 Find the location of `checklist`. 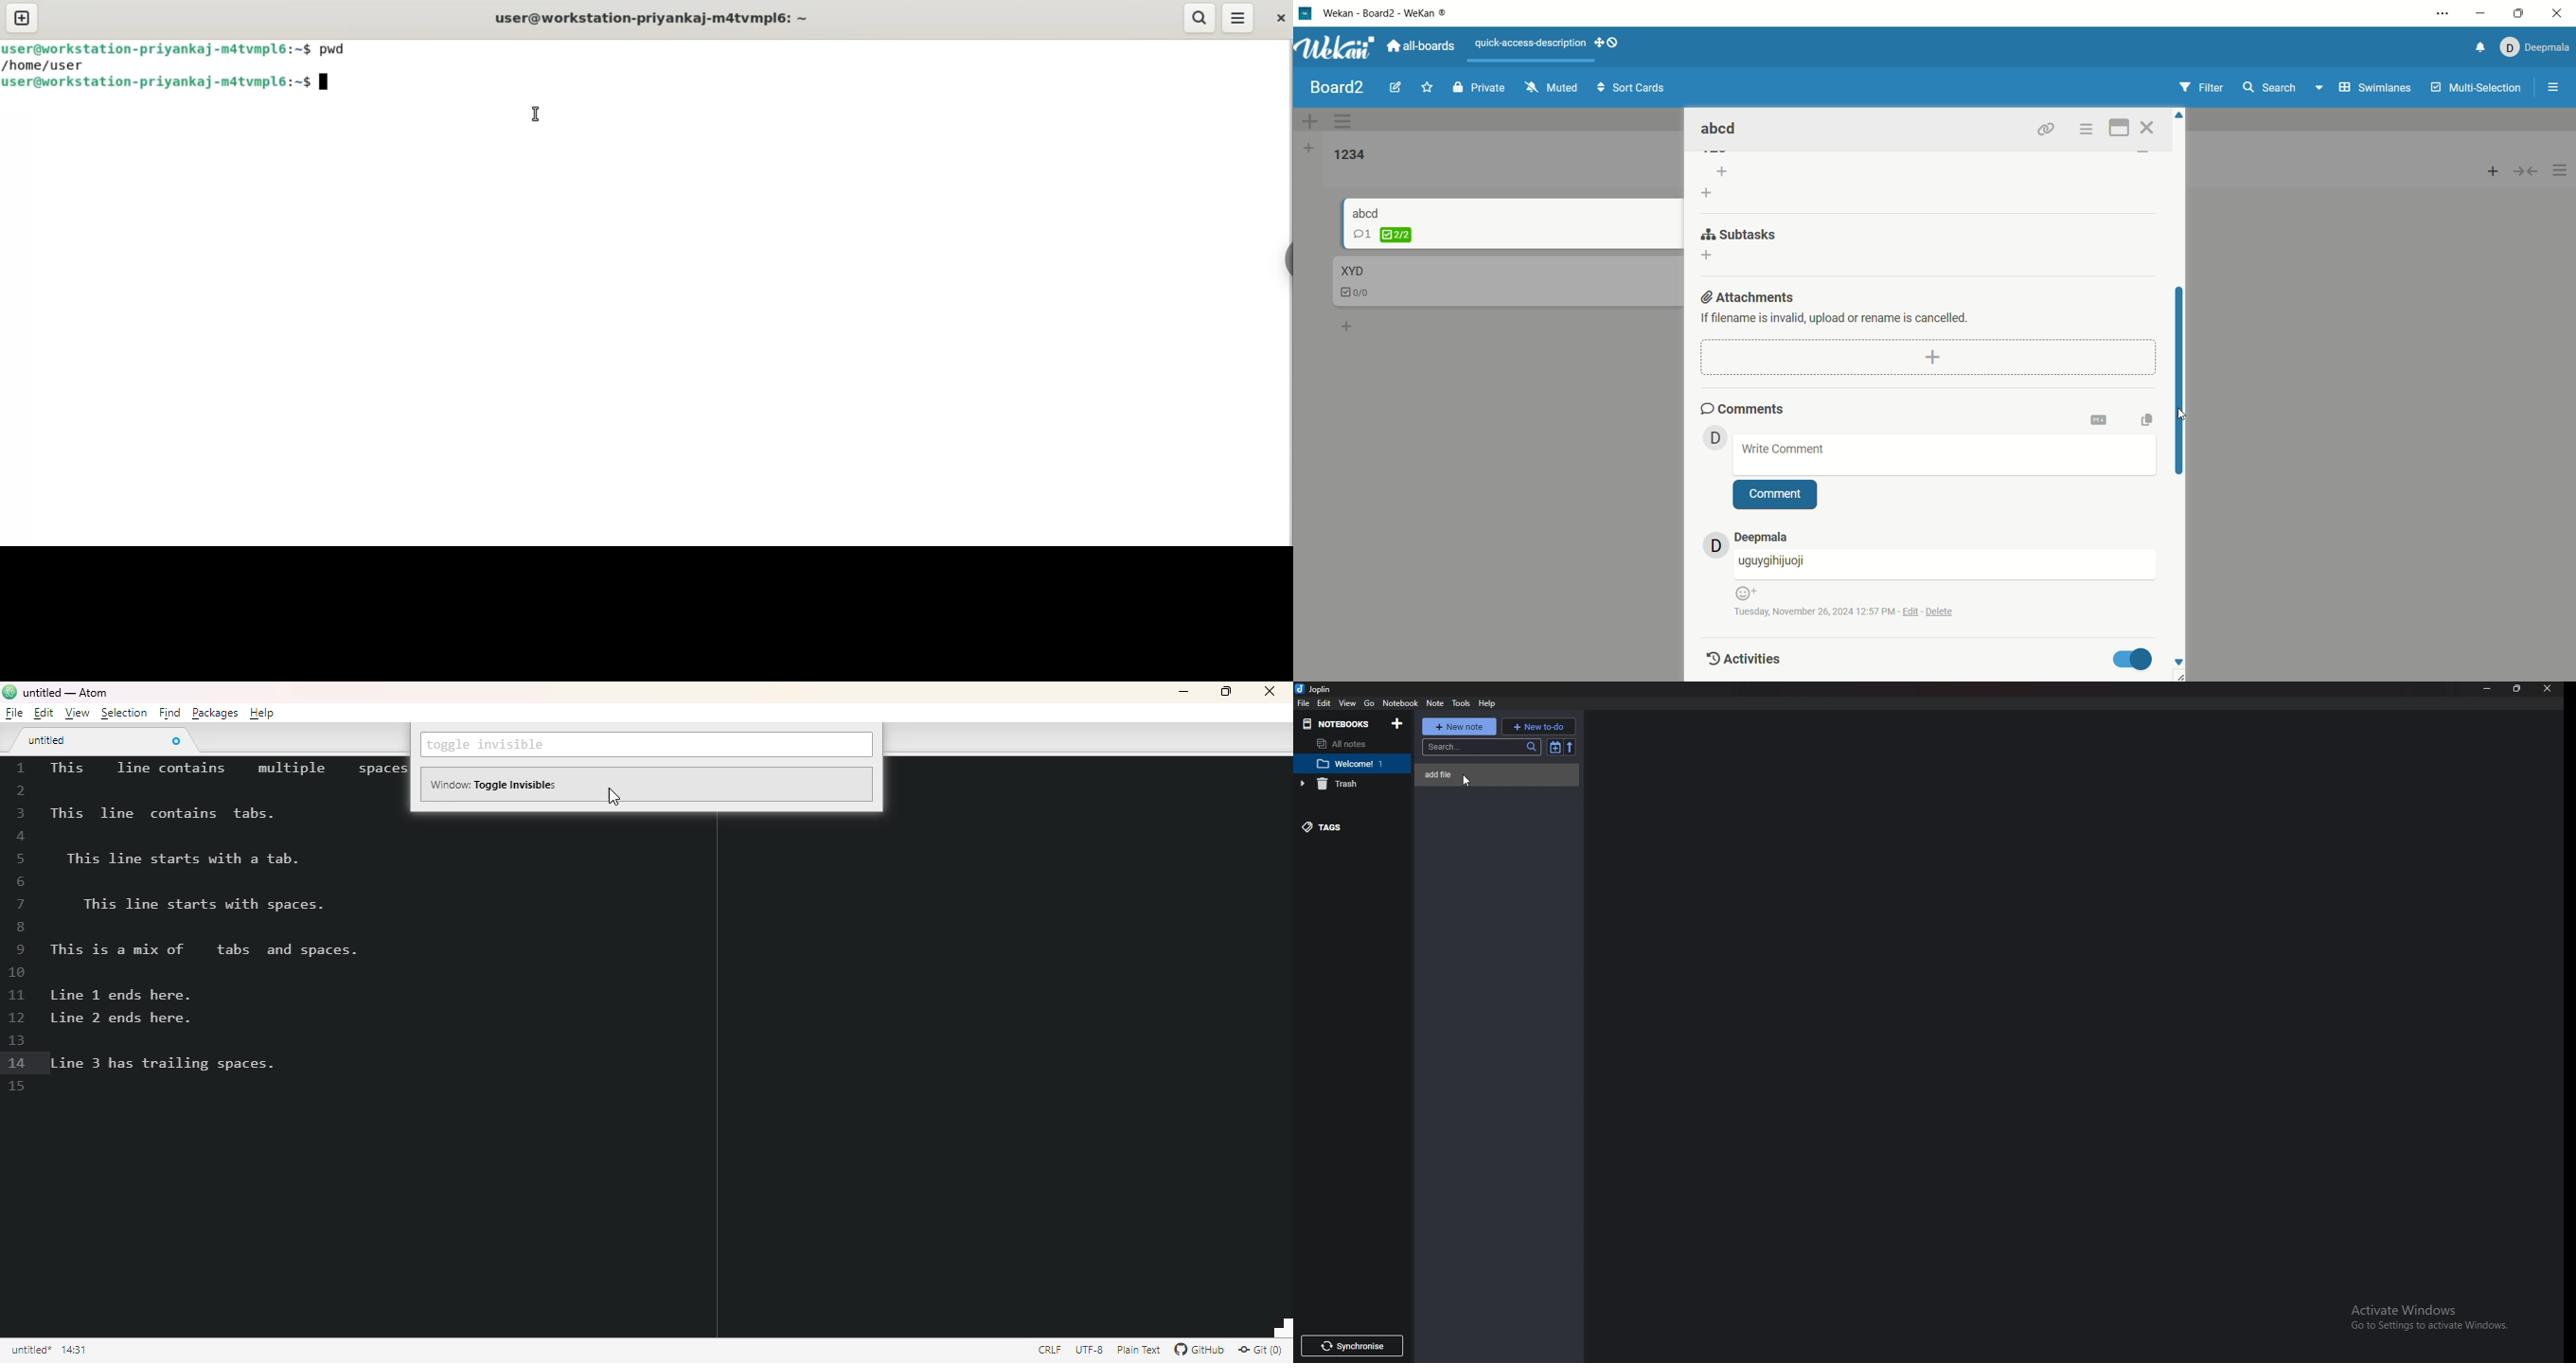

checklist is located at coordinates (1383, 235).